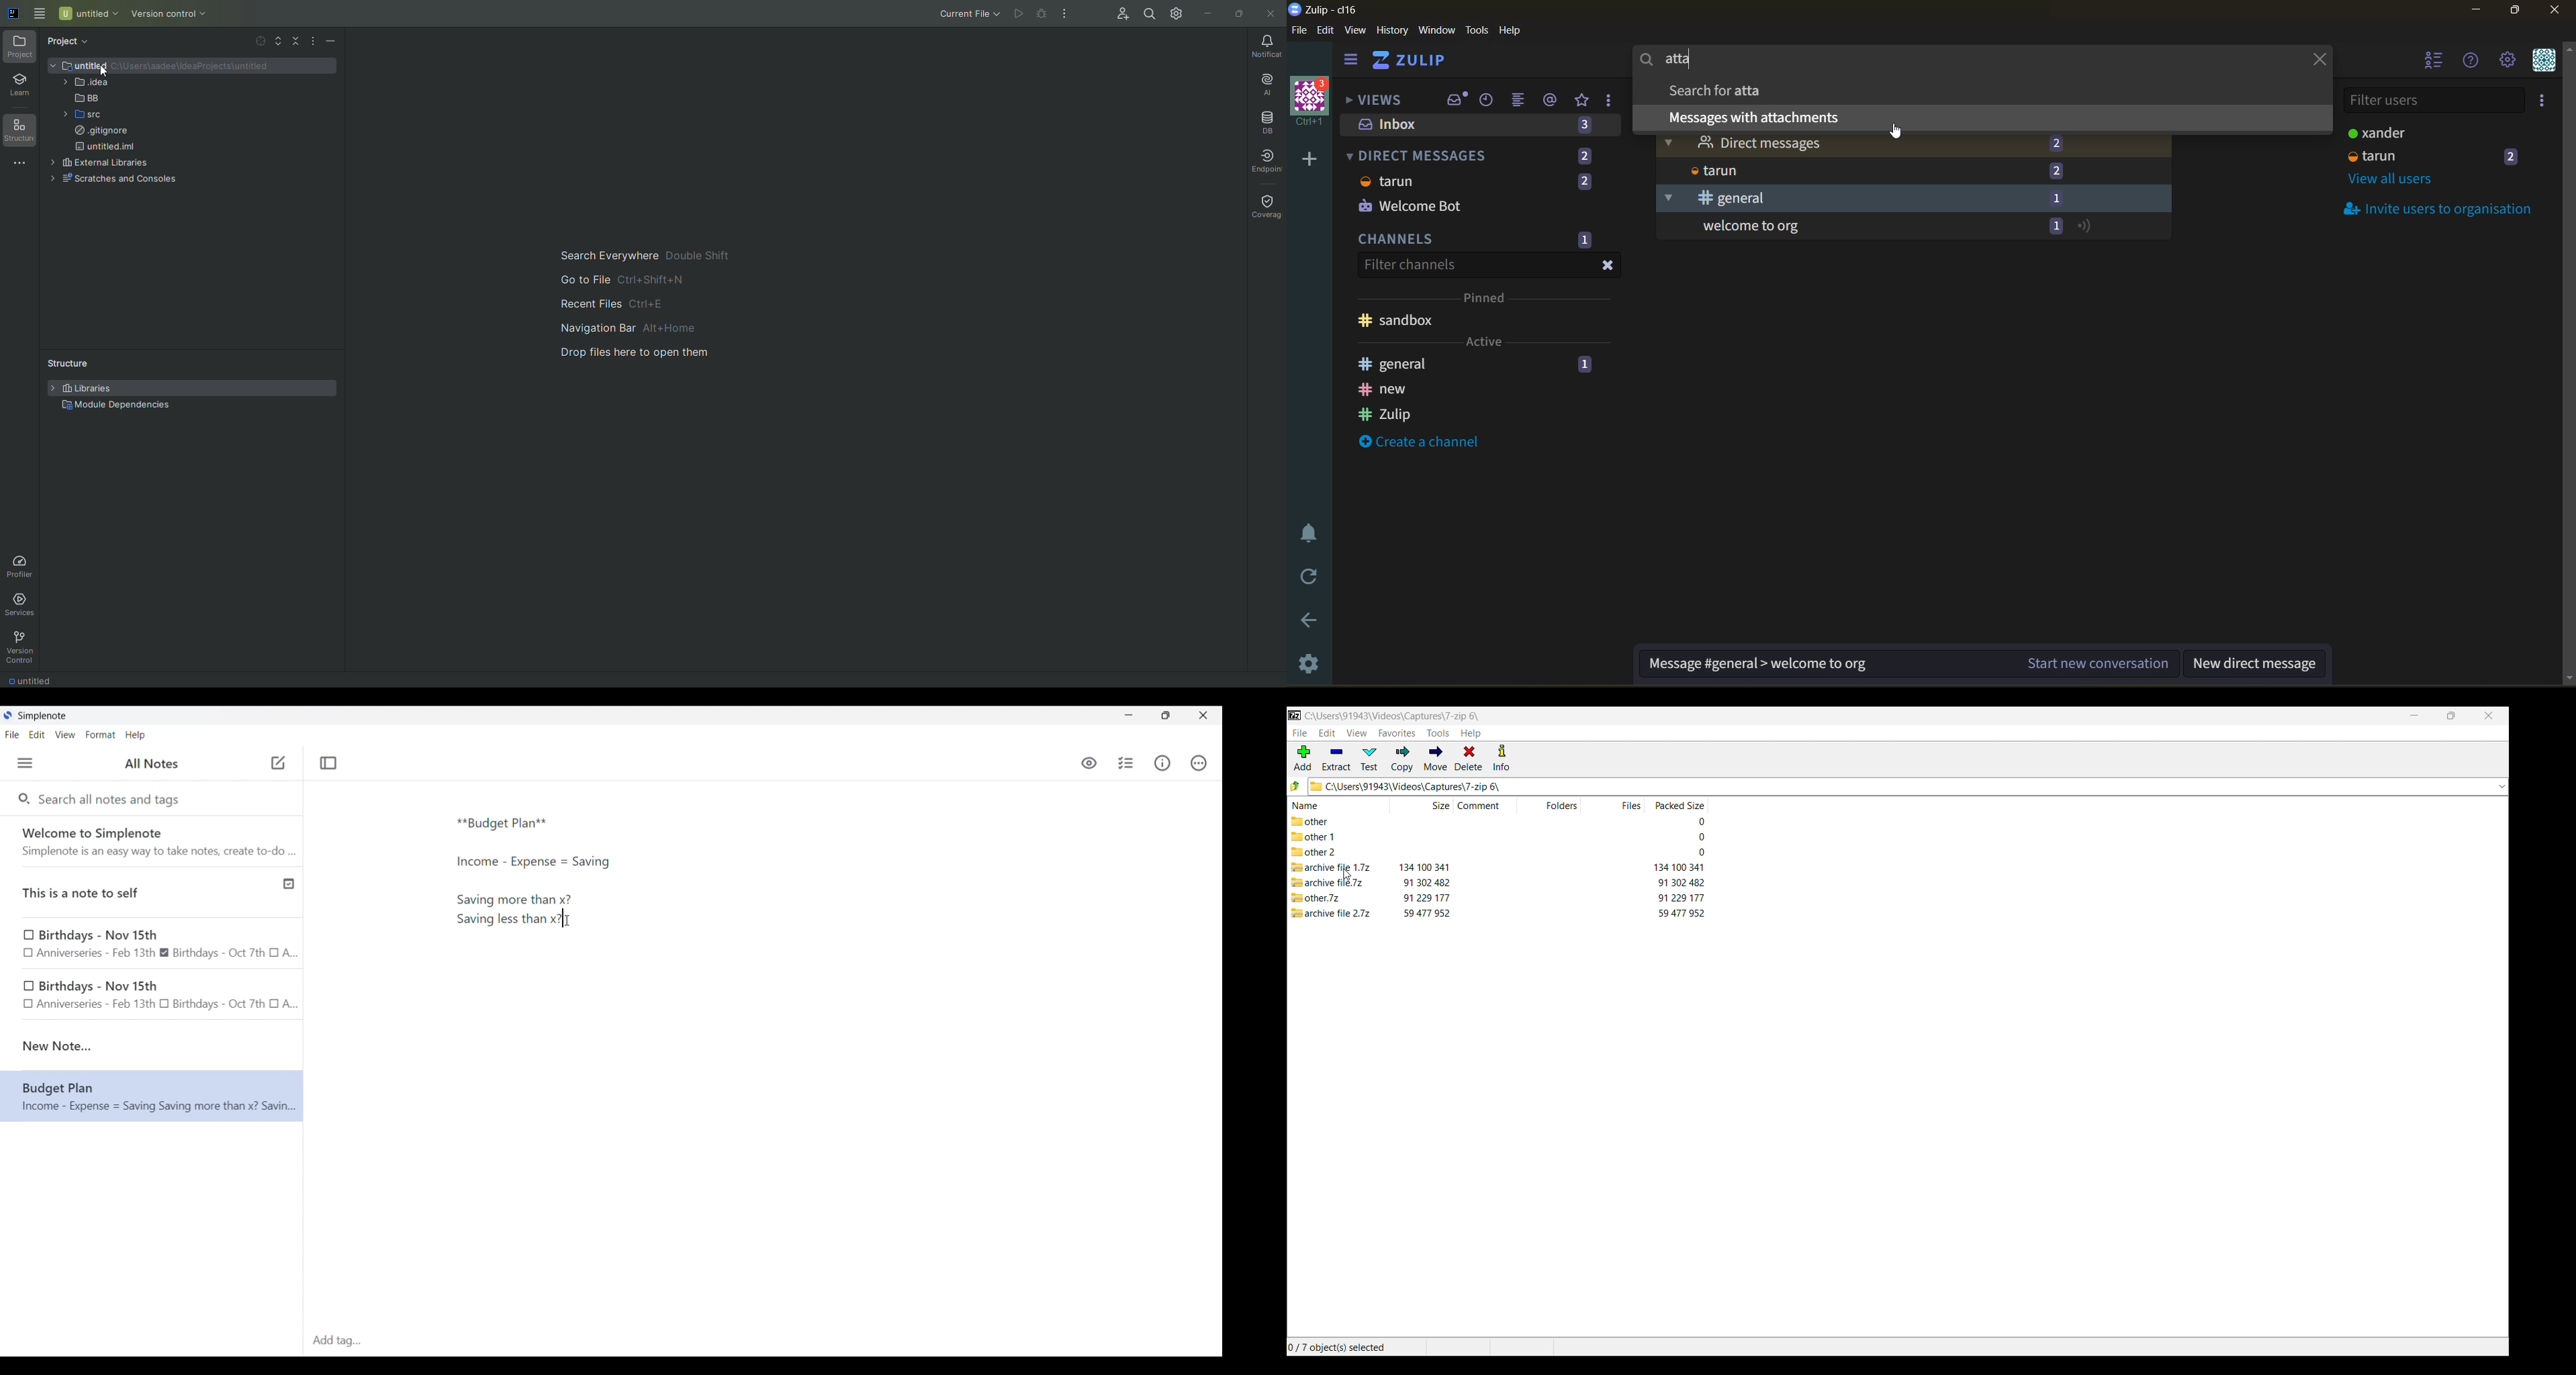 The image size is (2576, 1400). I want to click on invite users to organisation, so click(2432, 207).